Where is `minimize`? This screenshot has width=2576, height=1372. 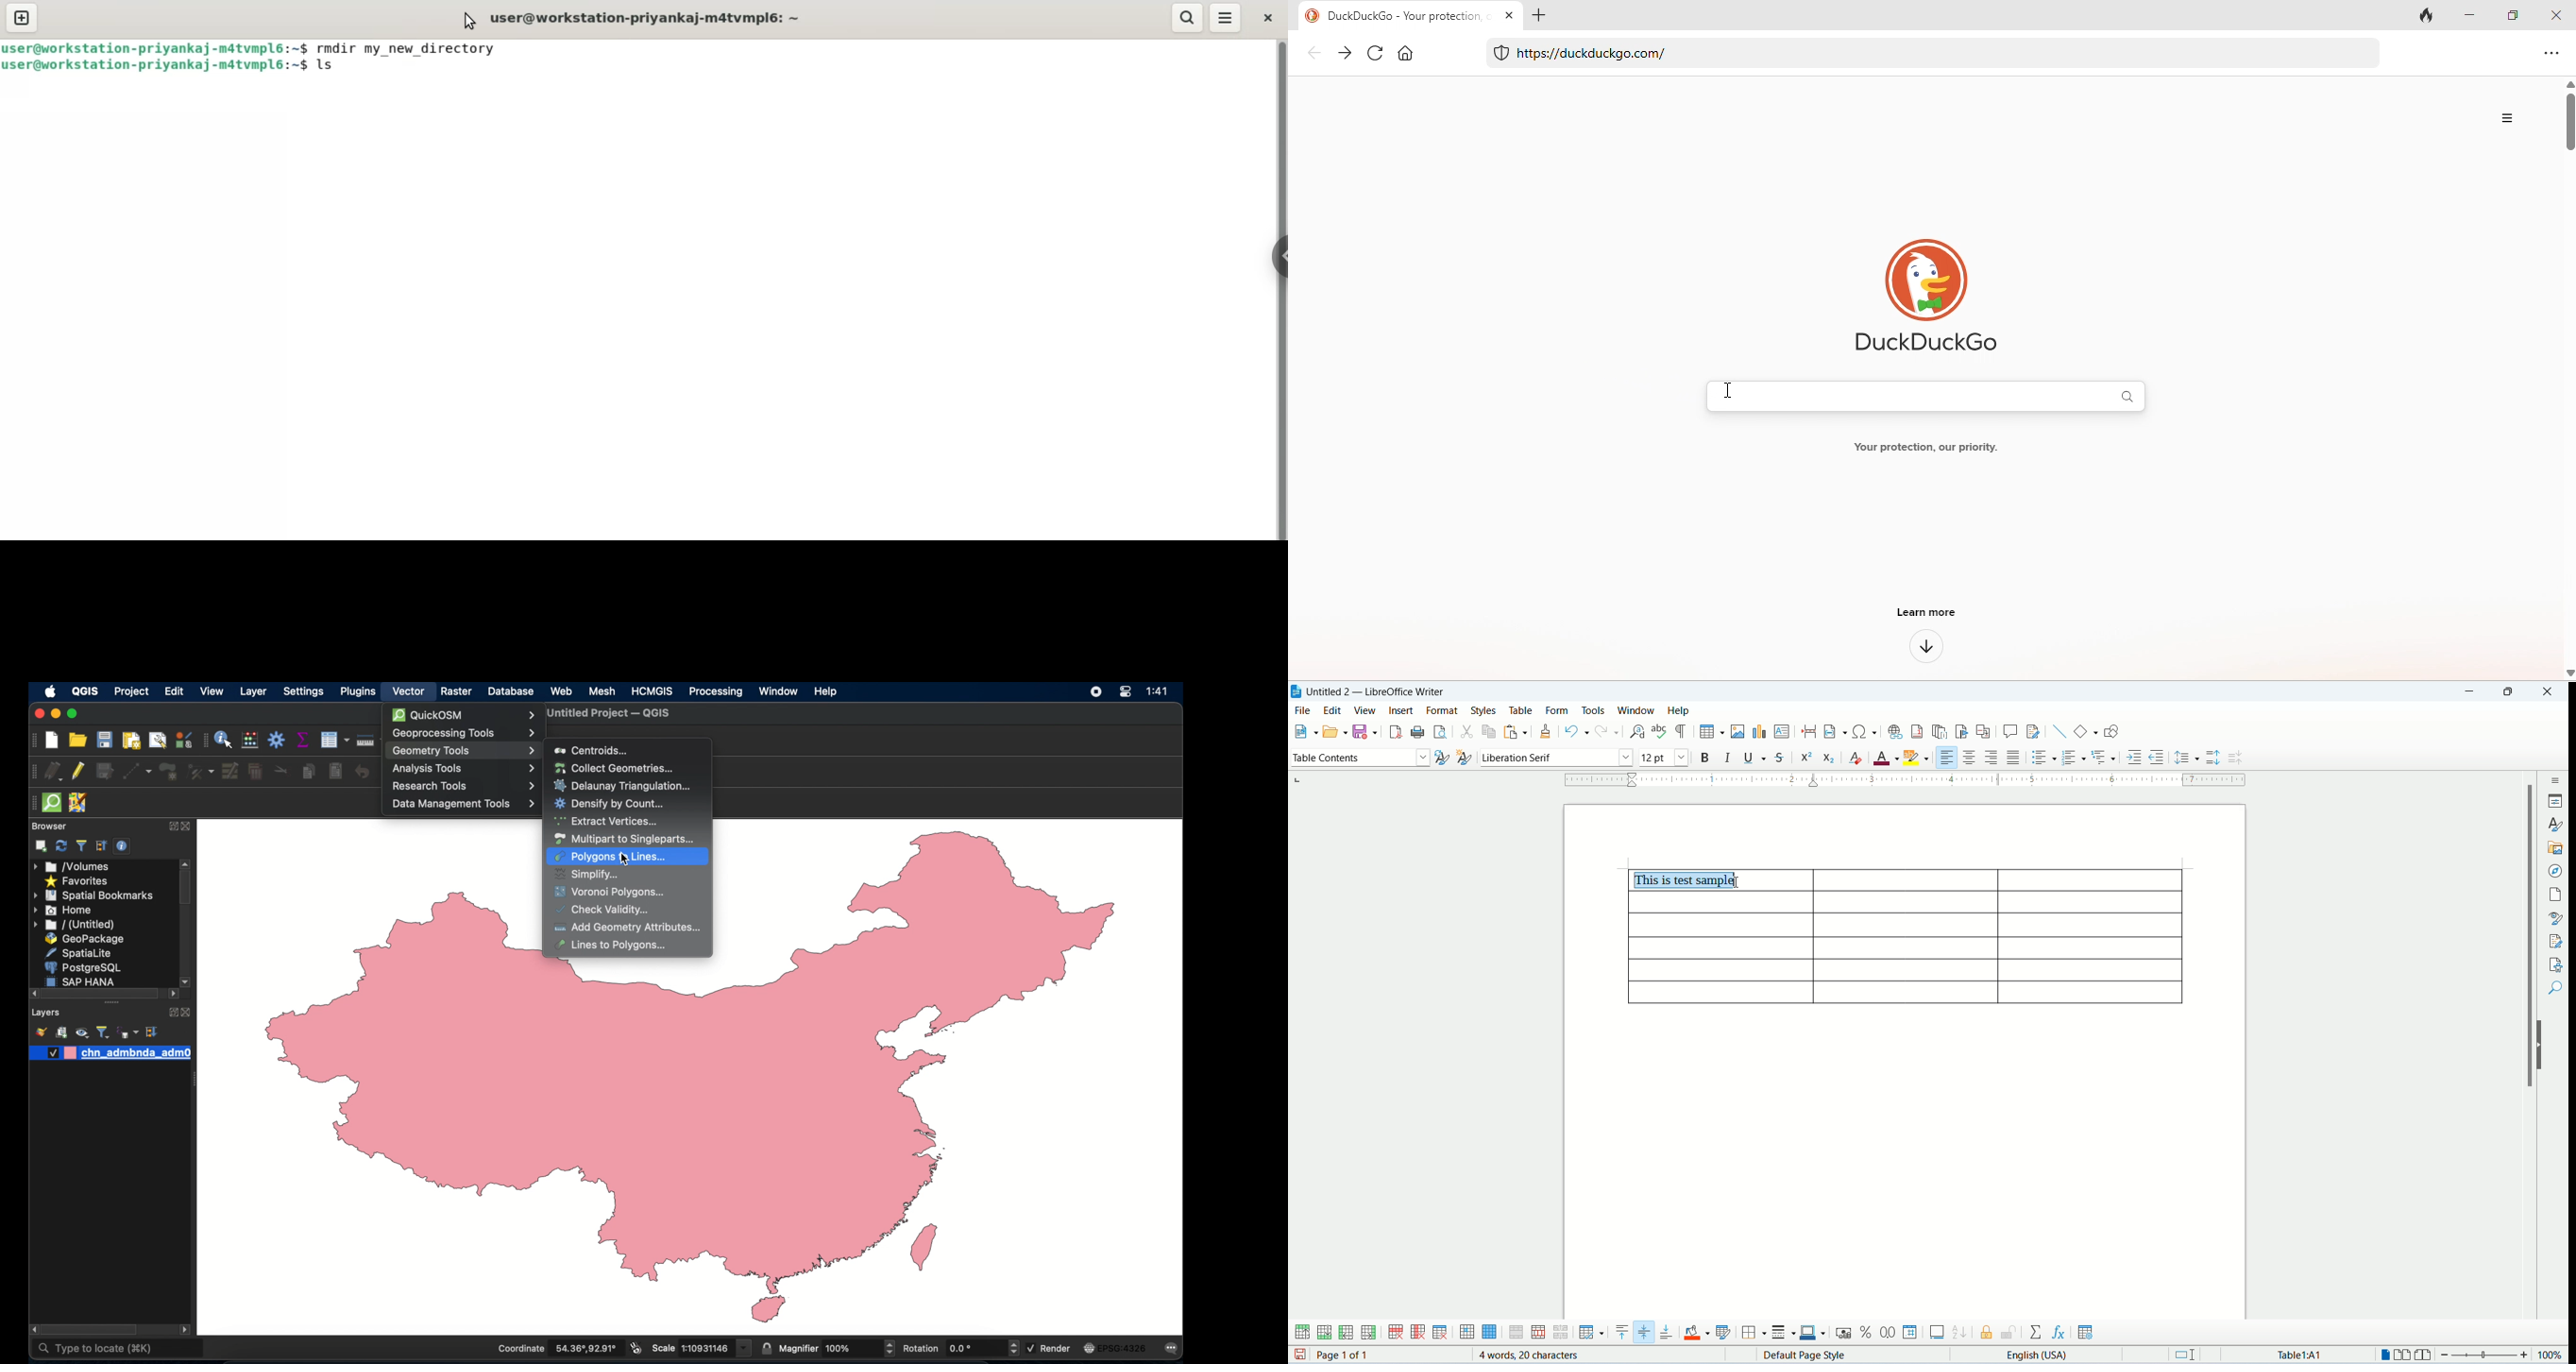 minimize is located at coordinates (2471, 692).